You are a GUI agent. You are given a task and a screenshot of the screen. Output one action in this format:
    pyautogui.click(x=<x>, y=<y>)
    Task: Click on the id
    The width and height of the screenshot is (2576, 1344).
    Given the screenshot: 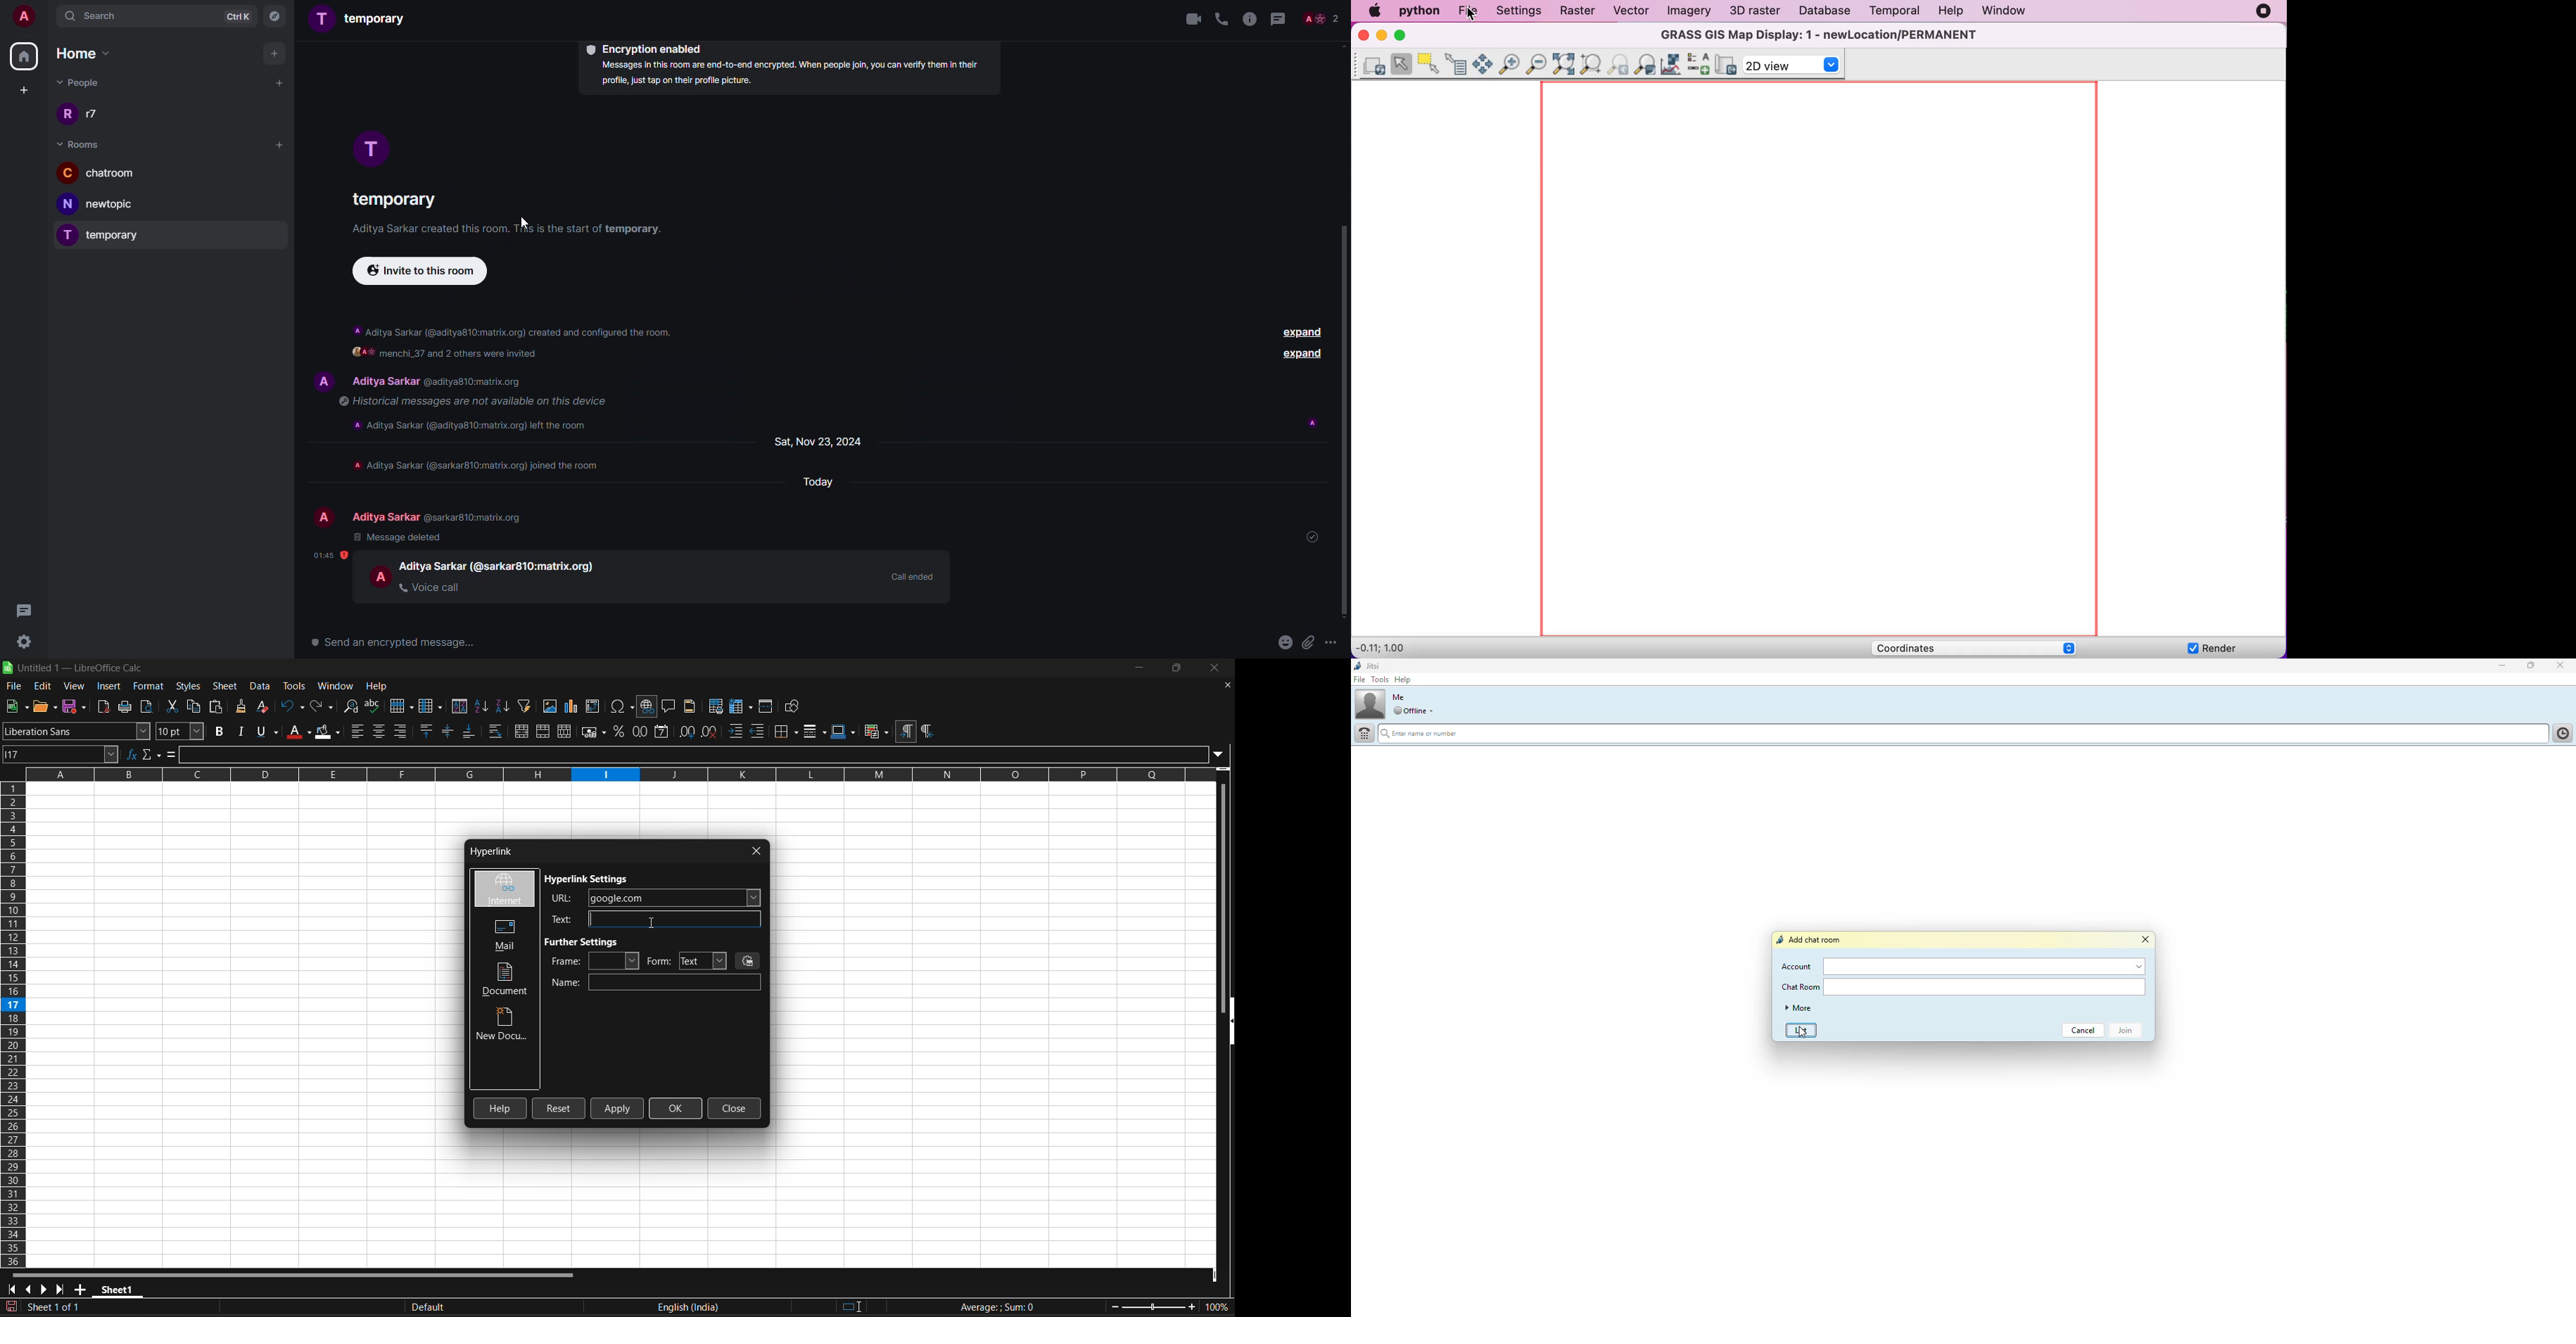 What is the action you would take?
    pyautogui.click(x=471, y=517)
    